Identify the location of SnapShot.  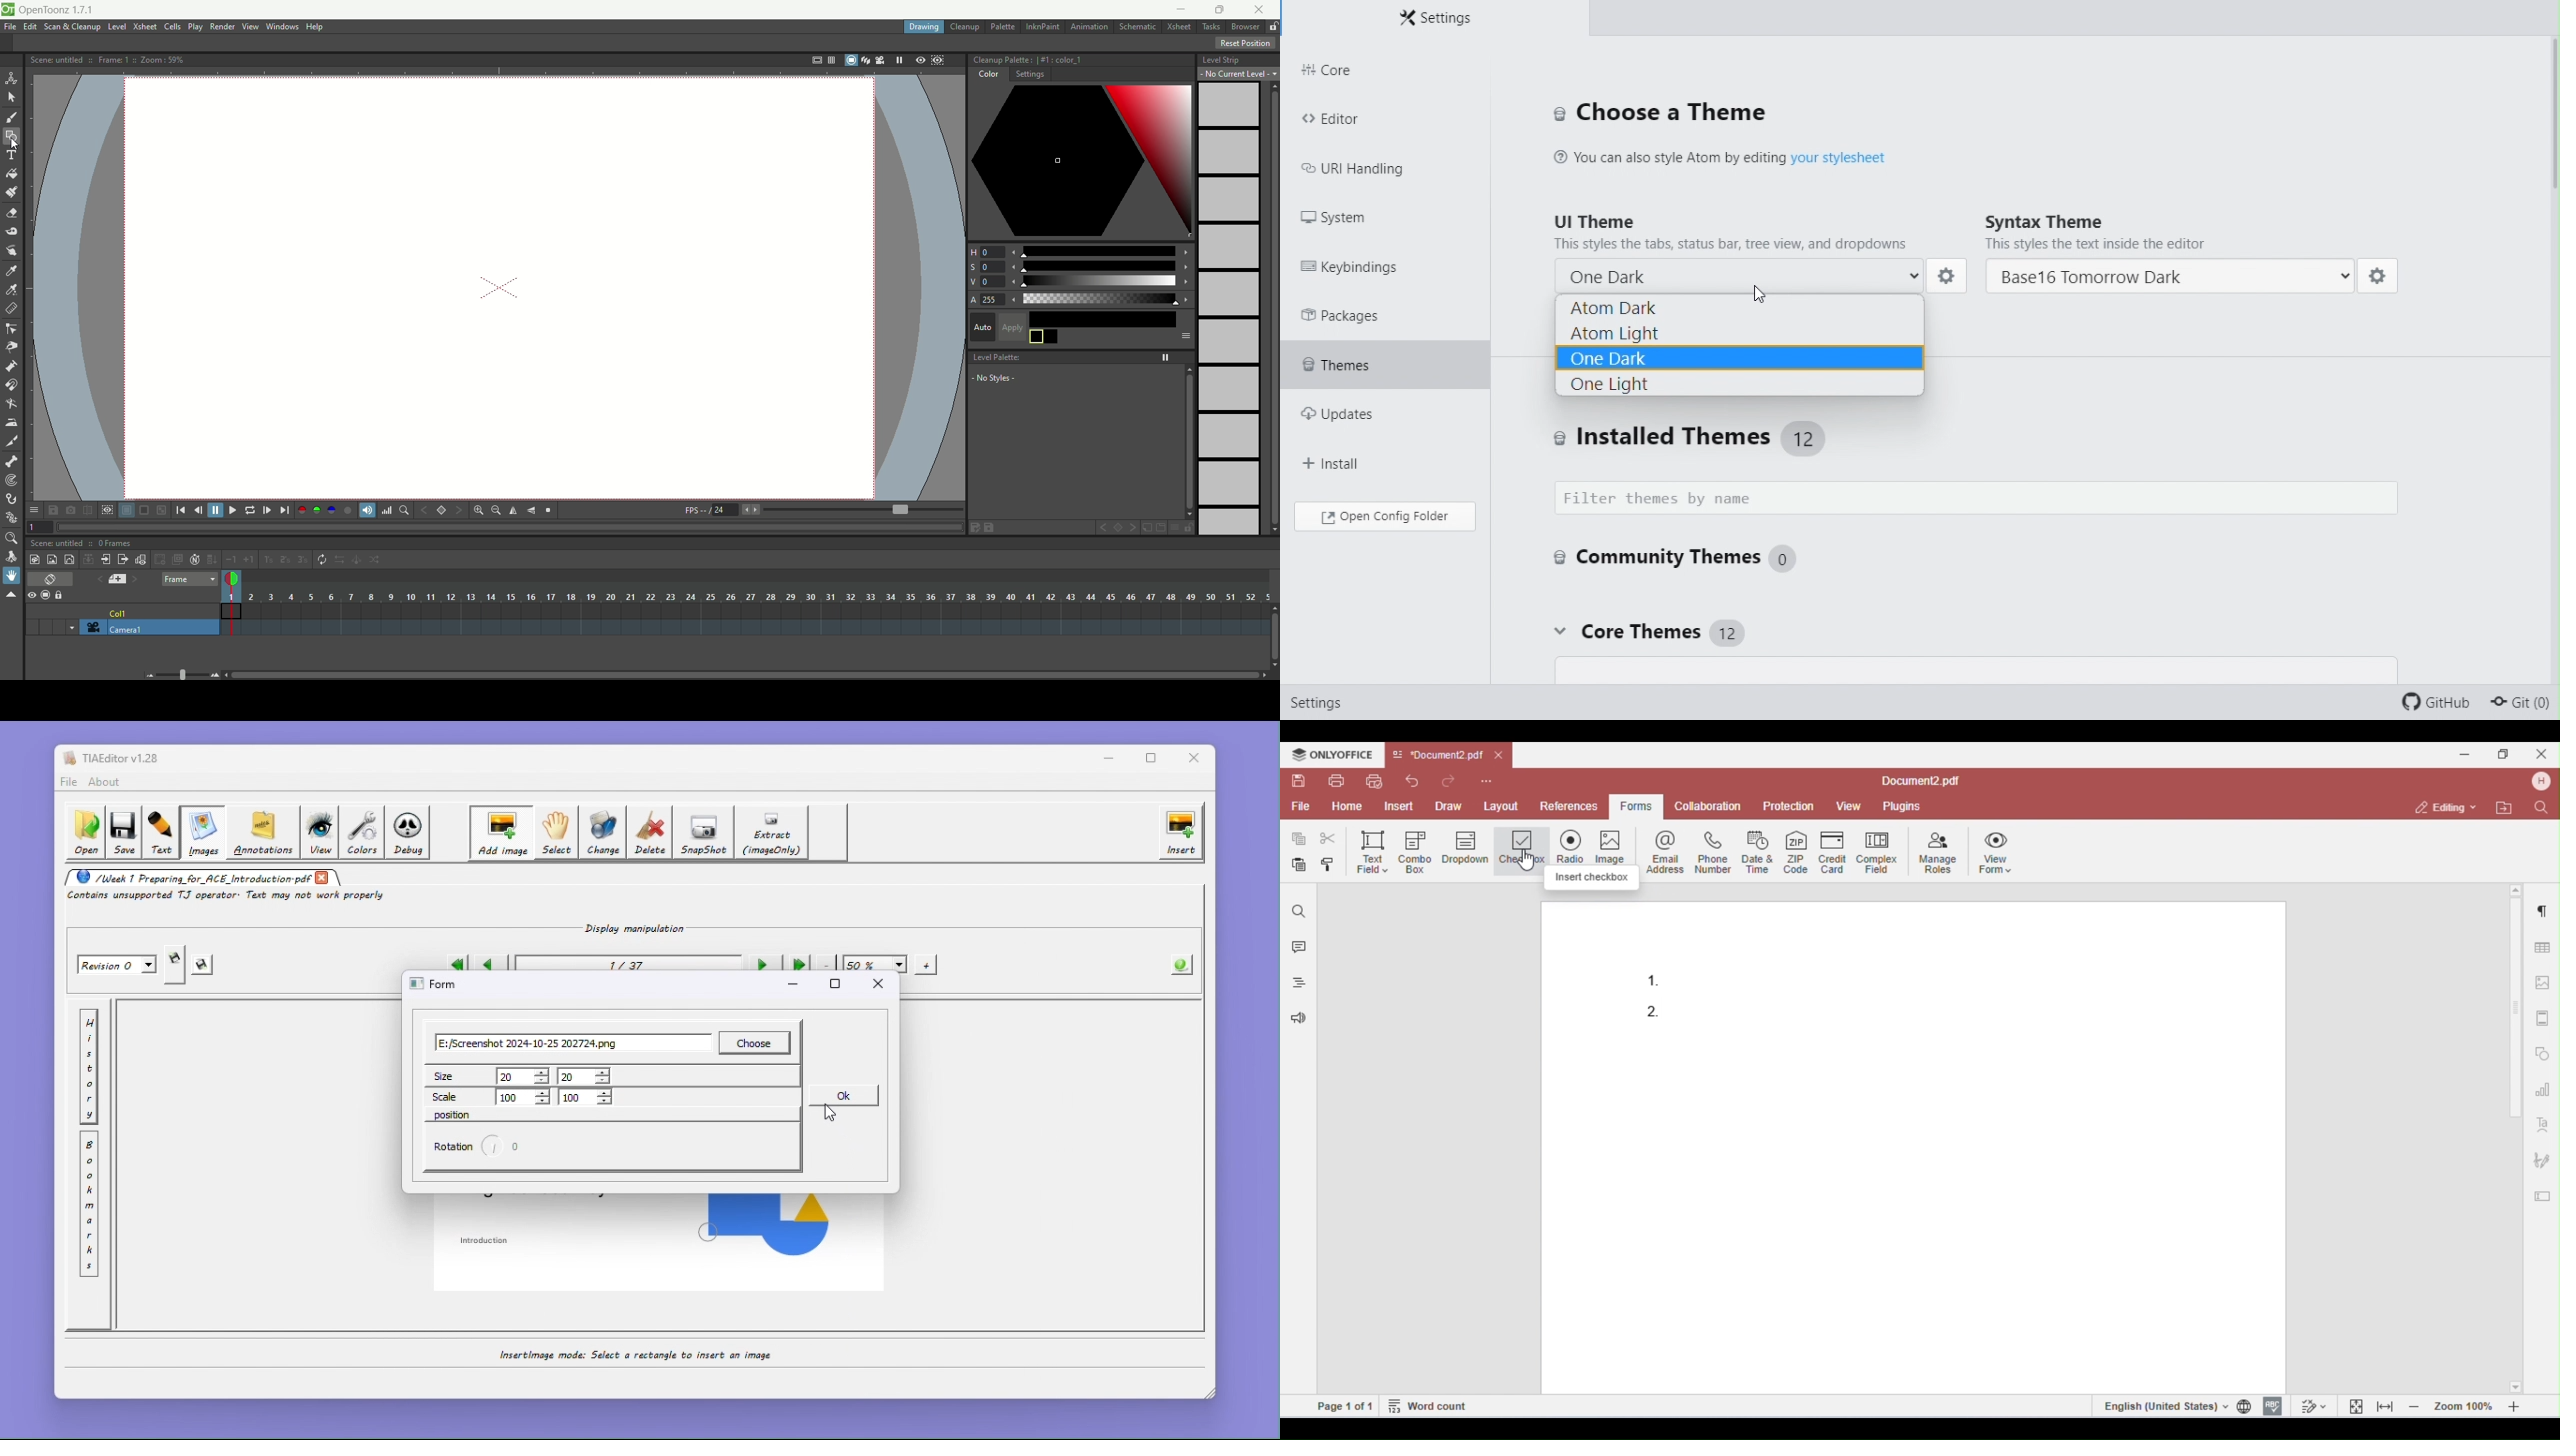
(706, 833).